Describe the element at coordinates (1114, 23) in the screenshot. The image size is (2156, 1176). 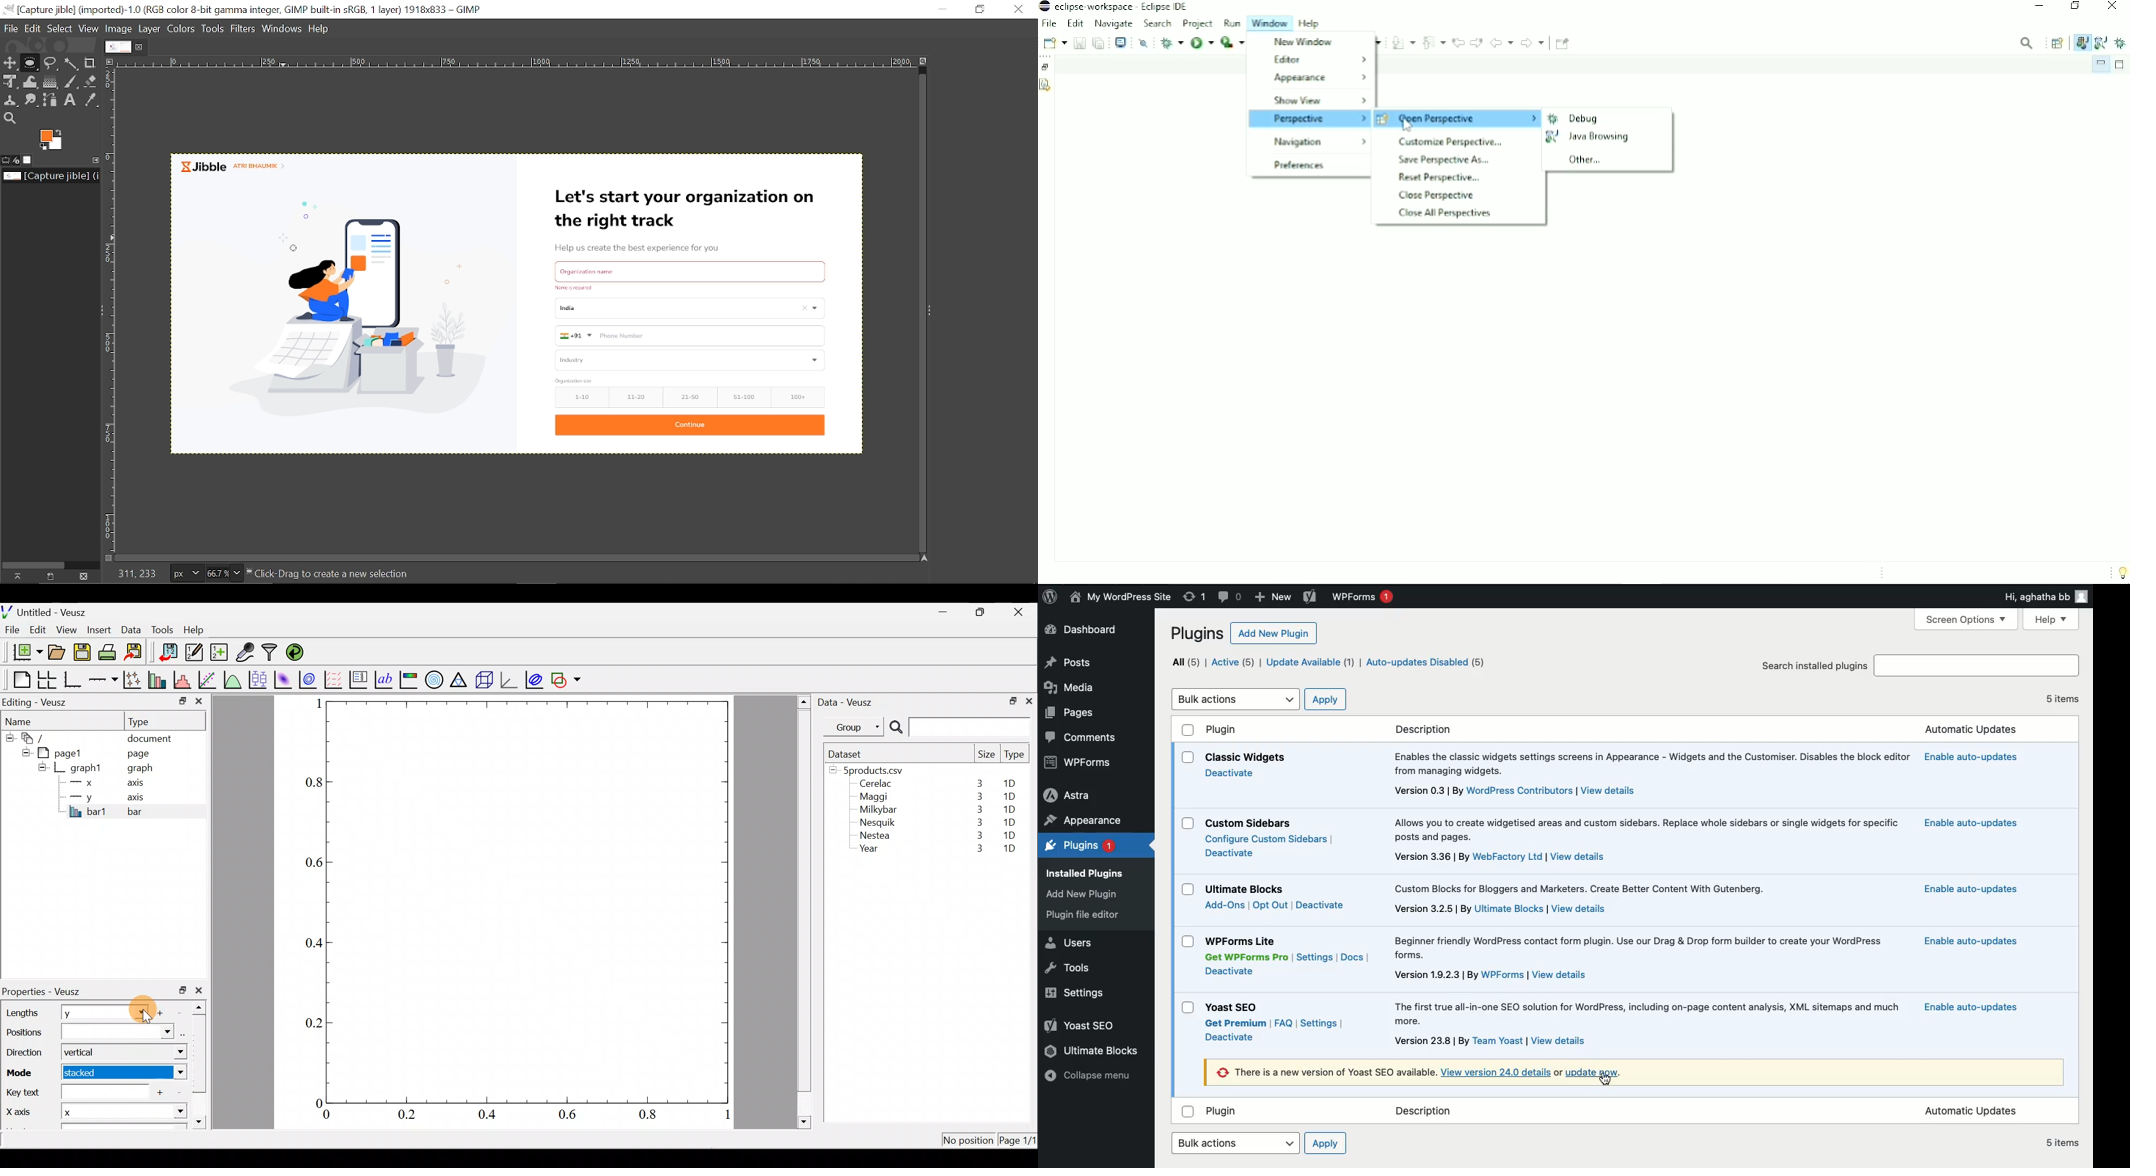
I see `Navigate` at that location.